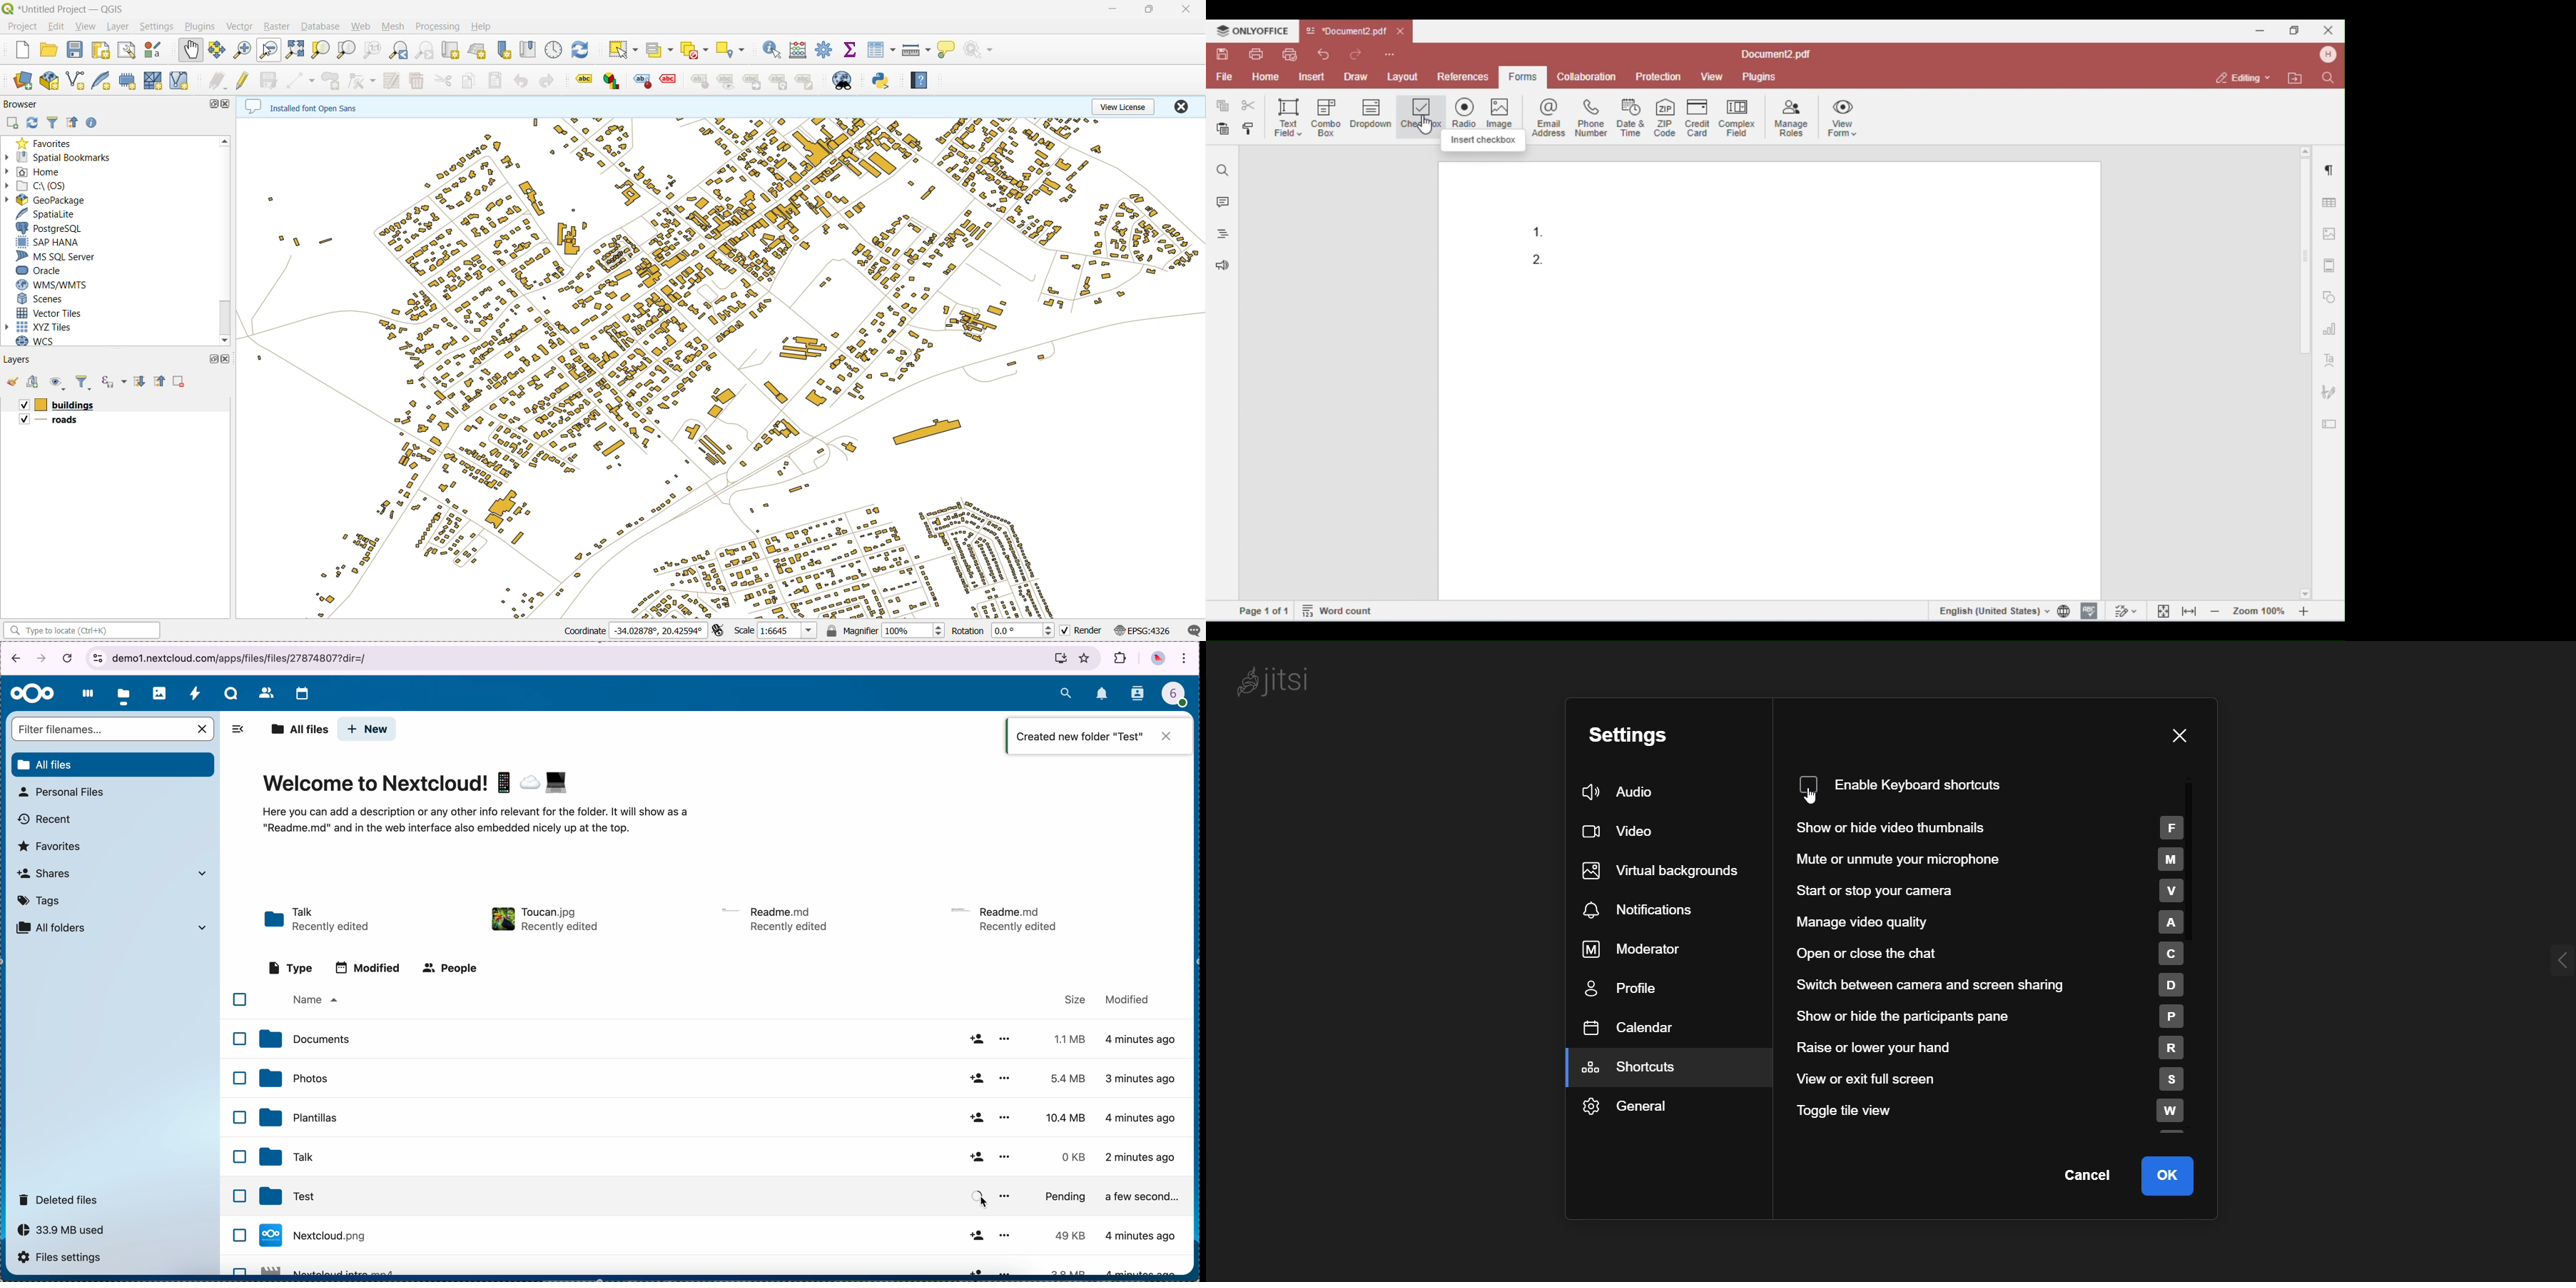 This screenshot has width=2576, height=1288. Describe the element at coordinates (185, 81) in the screenshot. I see `new virtual layer` at that location.